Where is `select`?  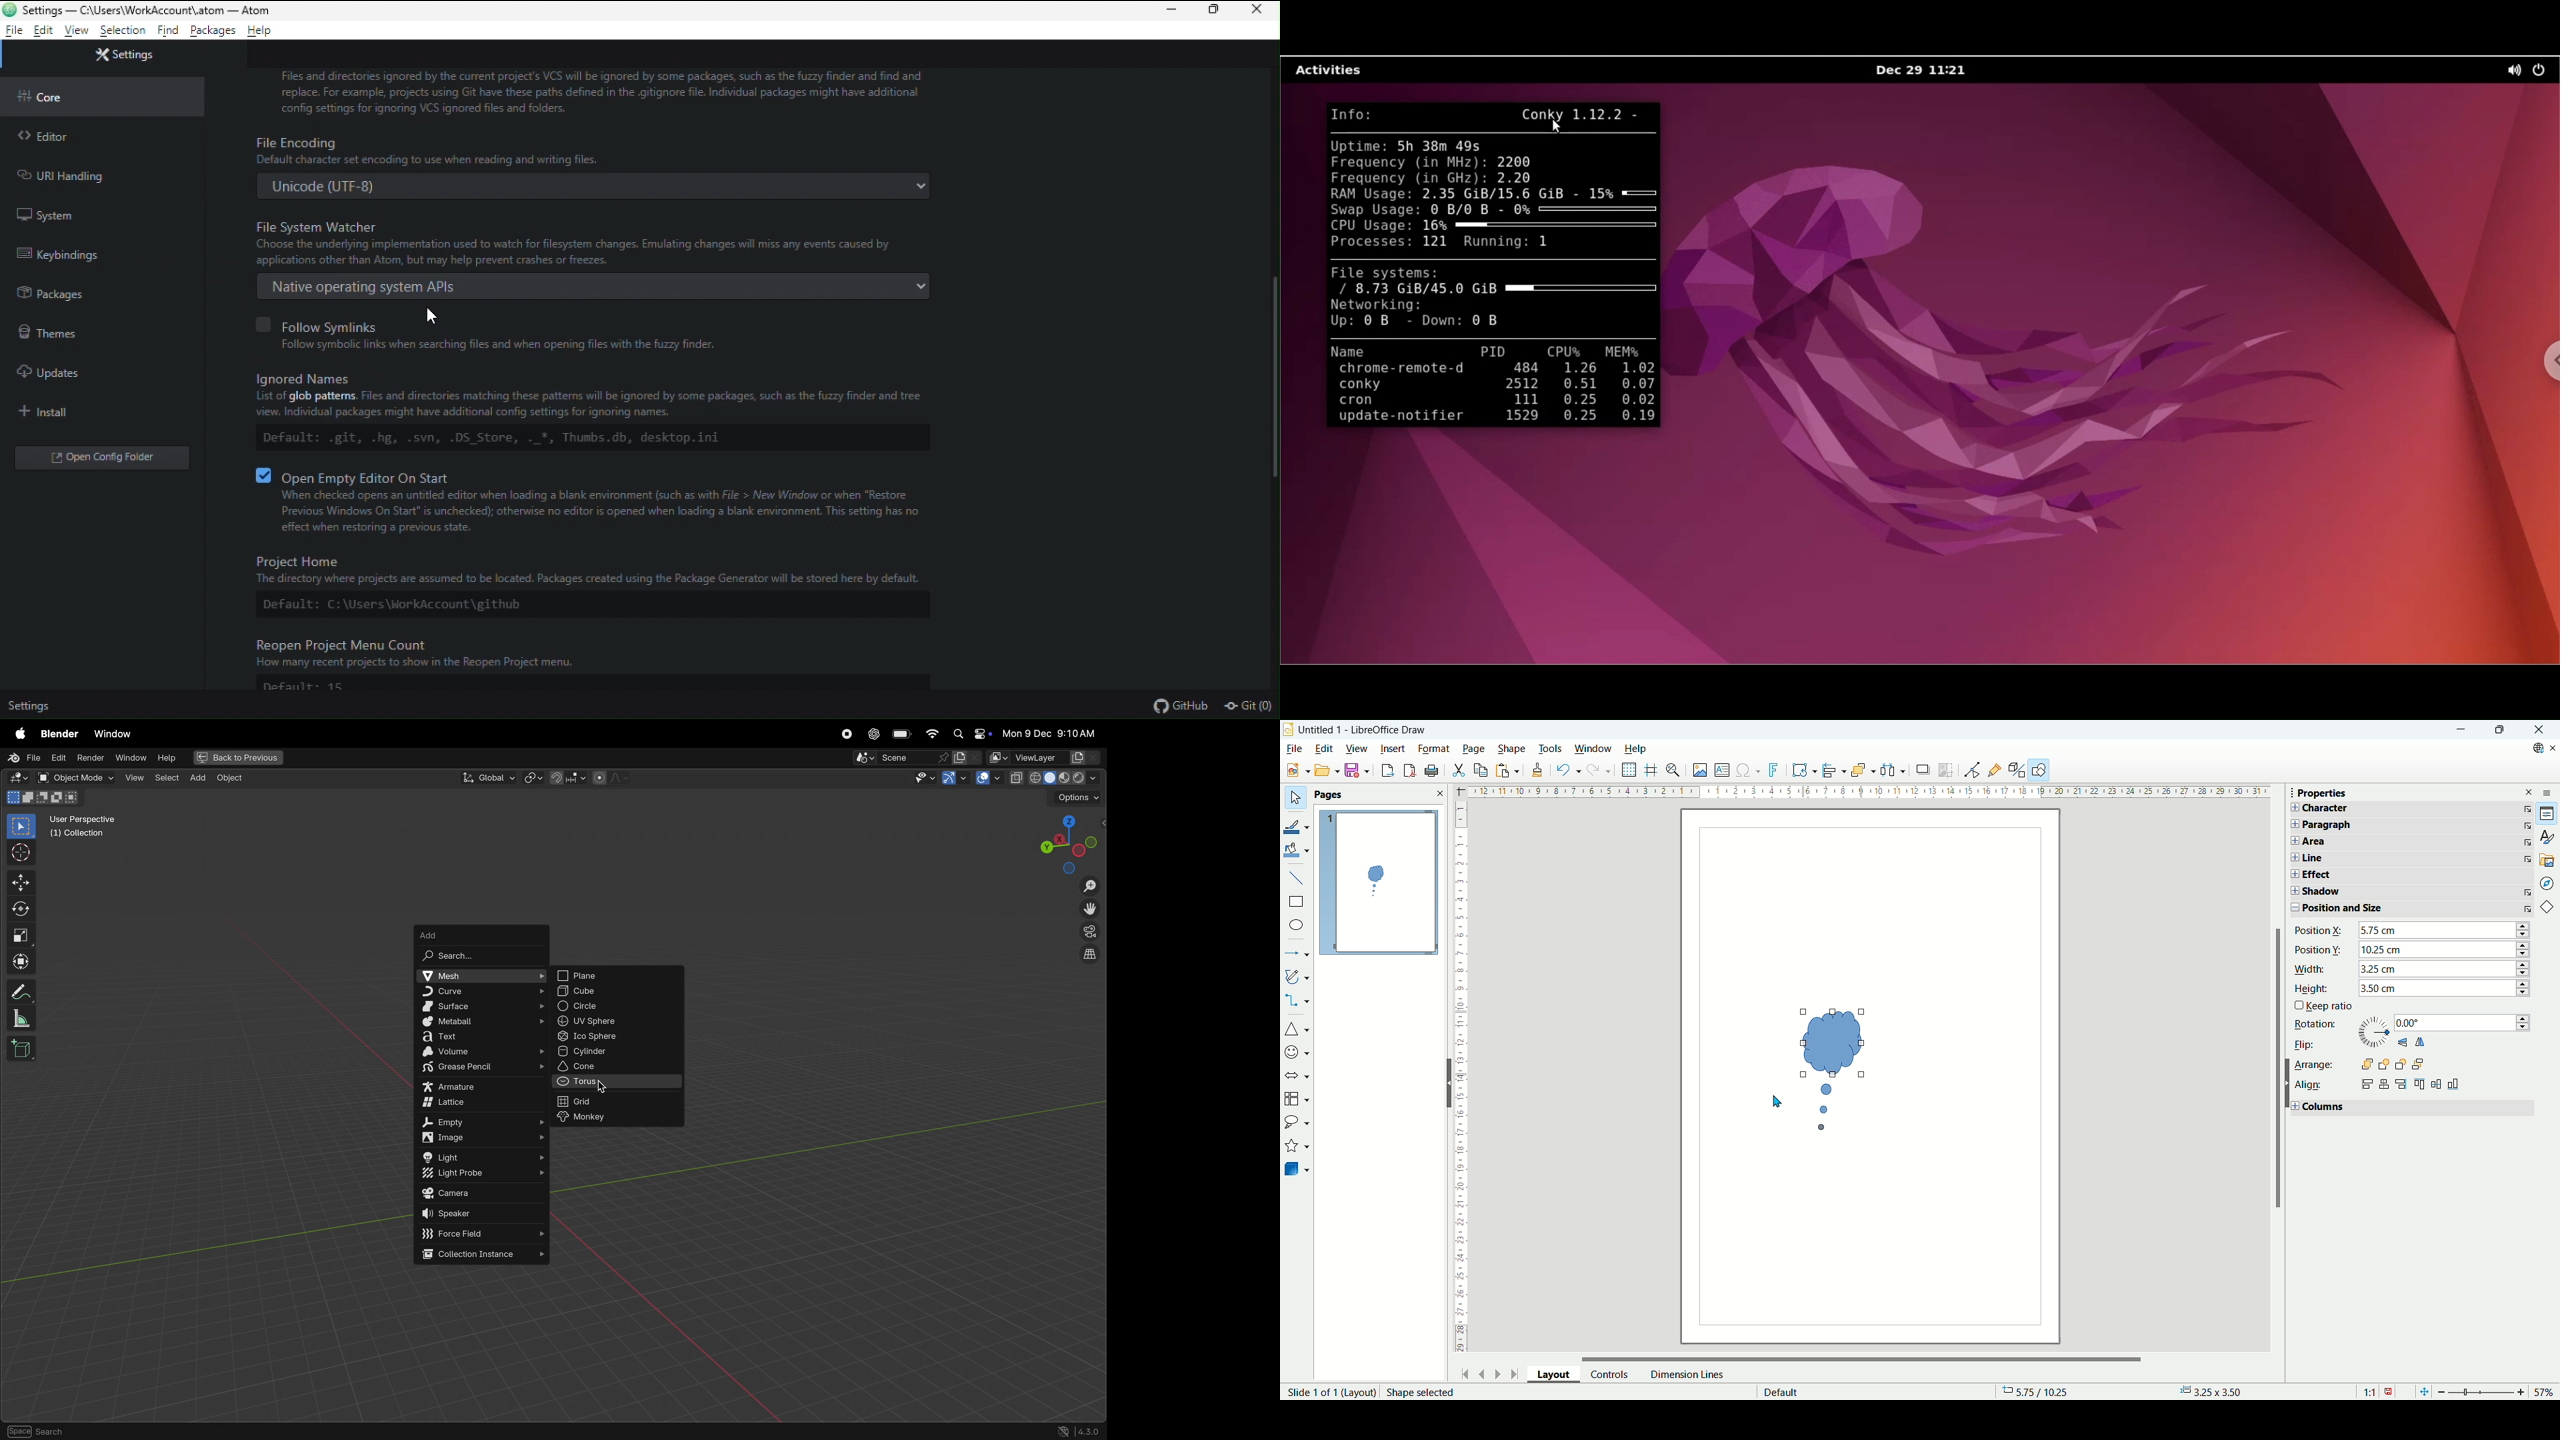 select is located at coordinates (1295, 799).